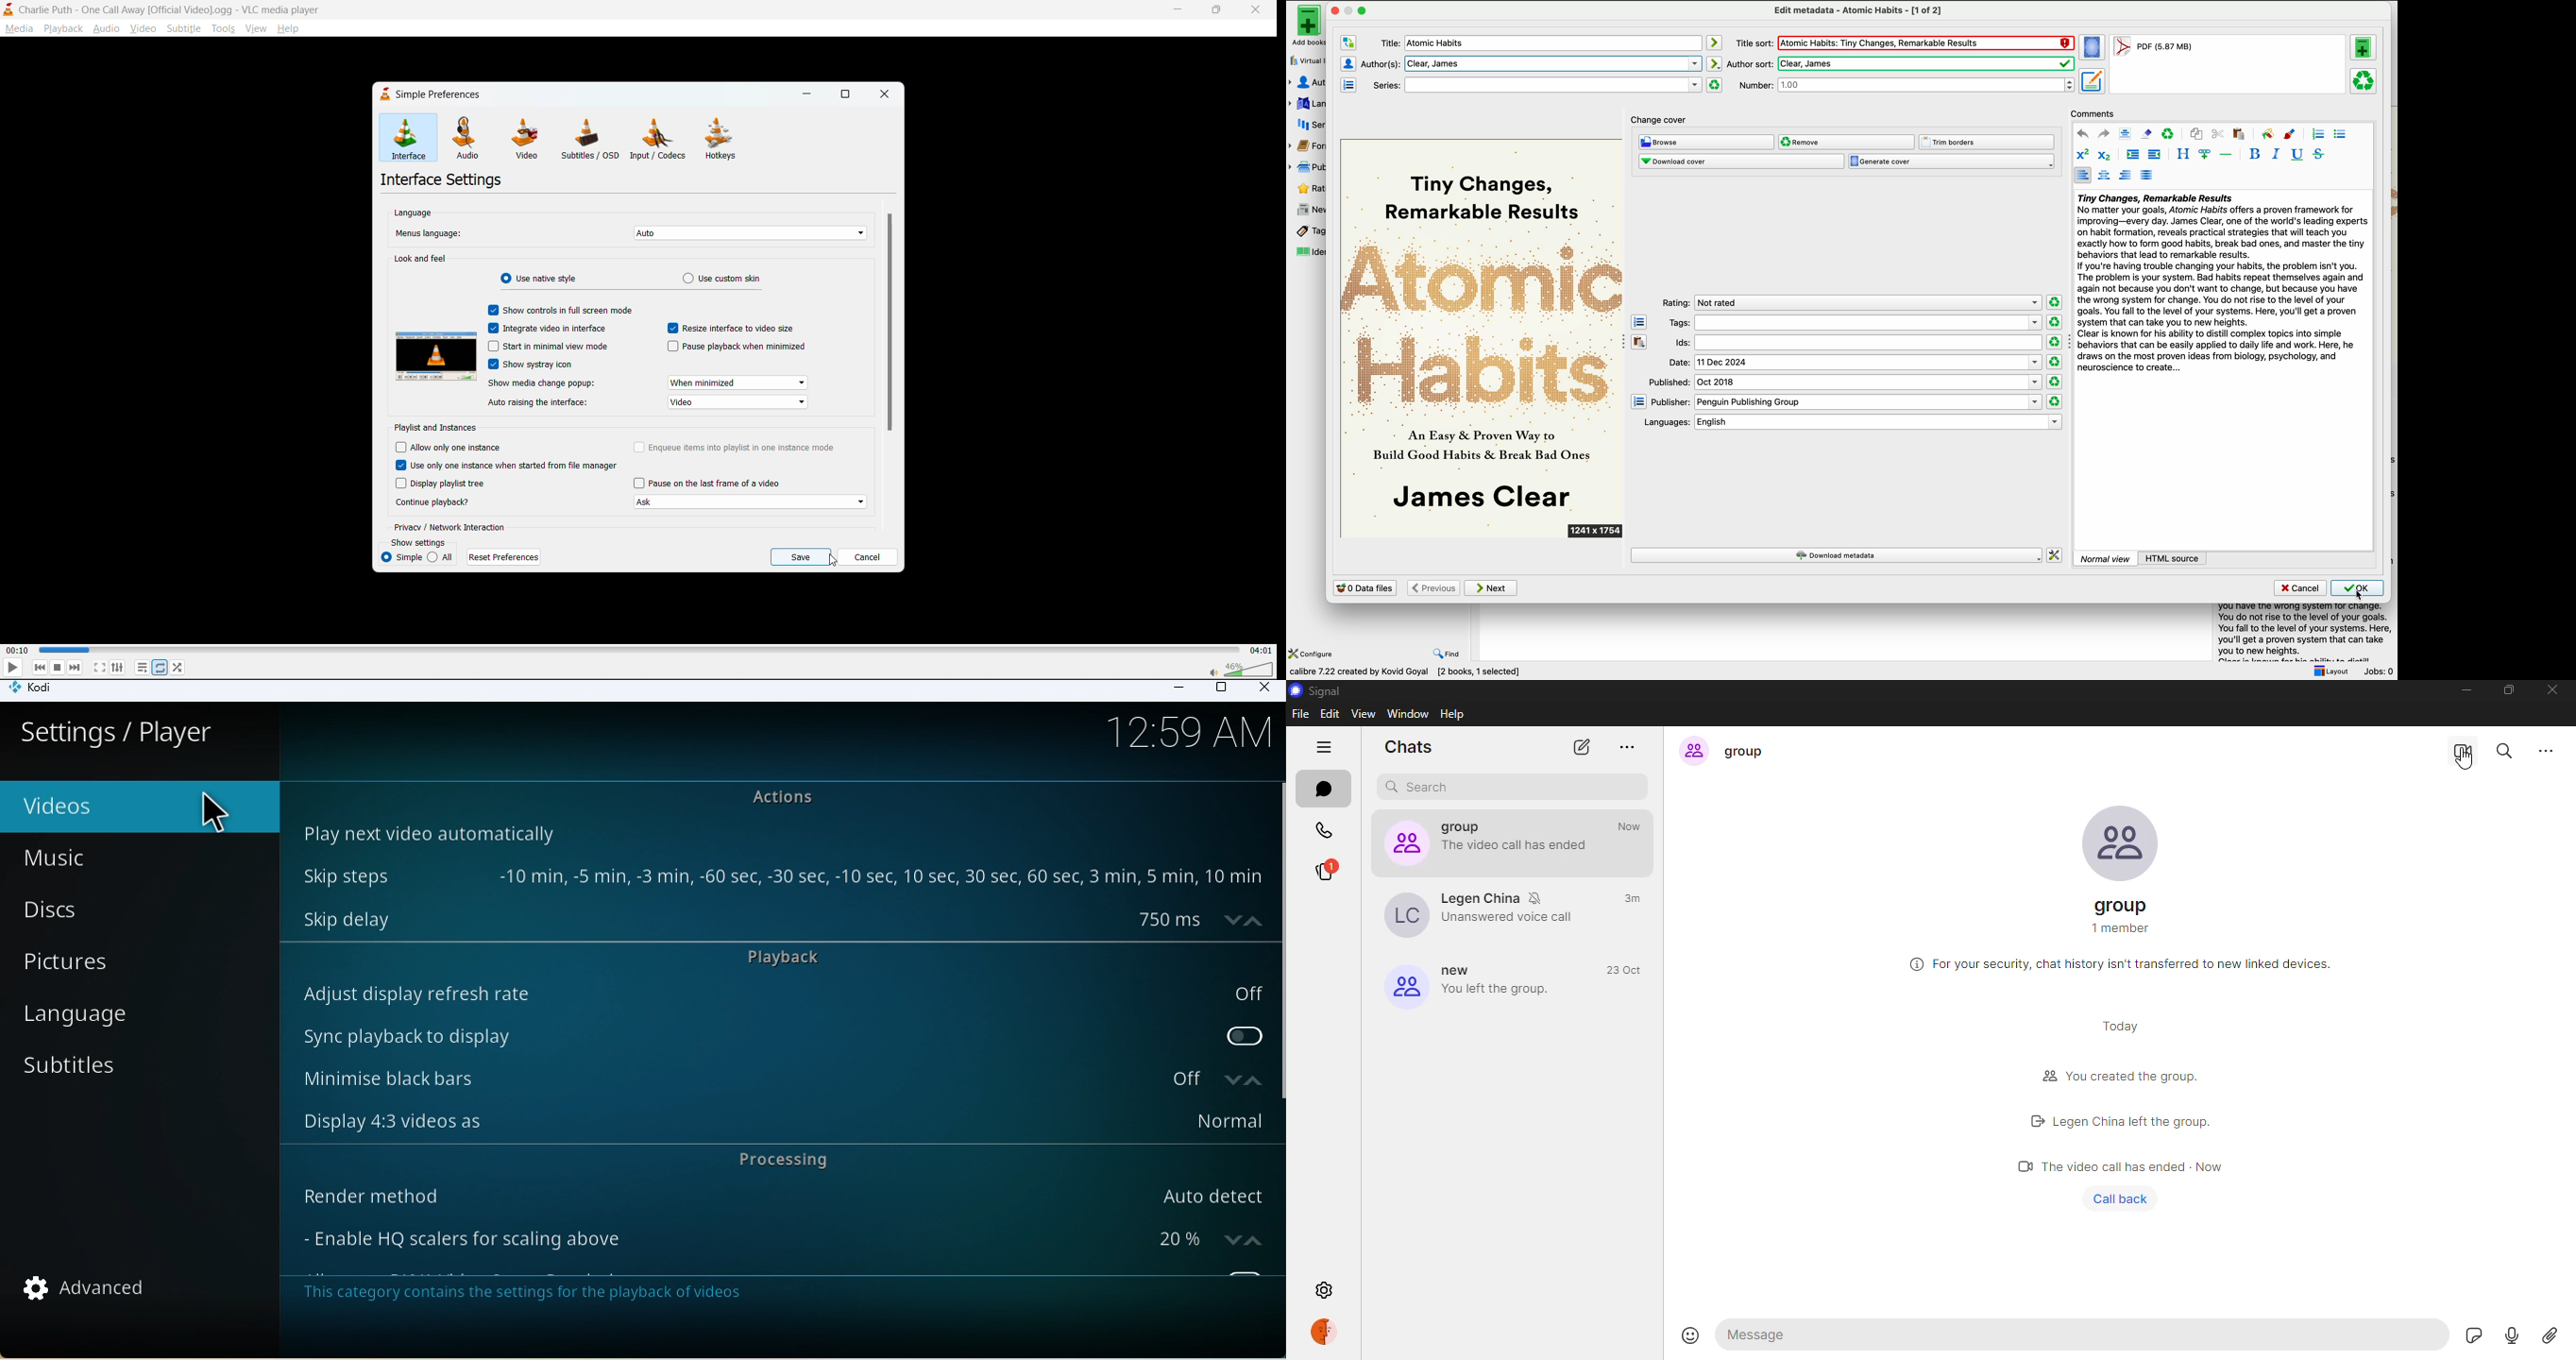 This screenshot has width=2576, height=1372. Describe the element at coordinates (167, 9) in the screenshot. I see `Charlie Puth - One Call Away [Official Video].ogg - VLC media player` at that location.